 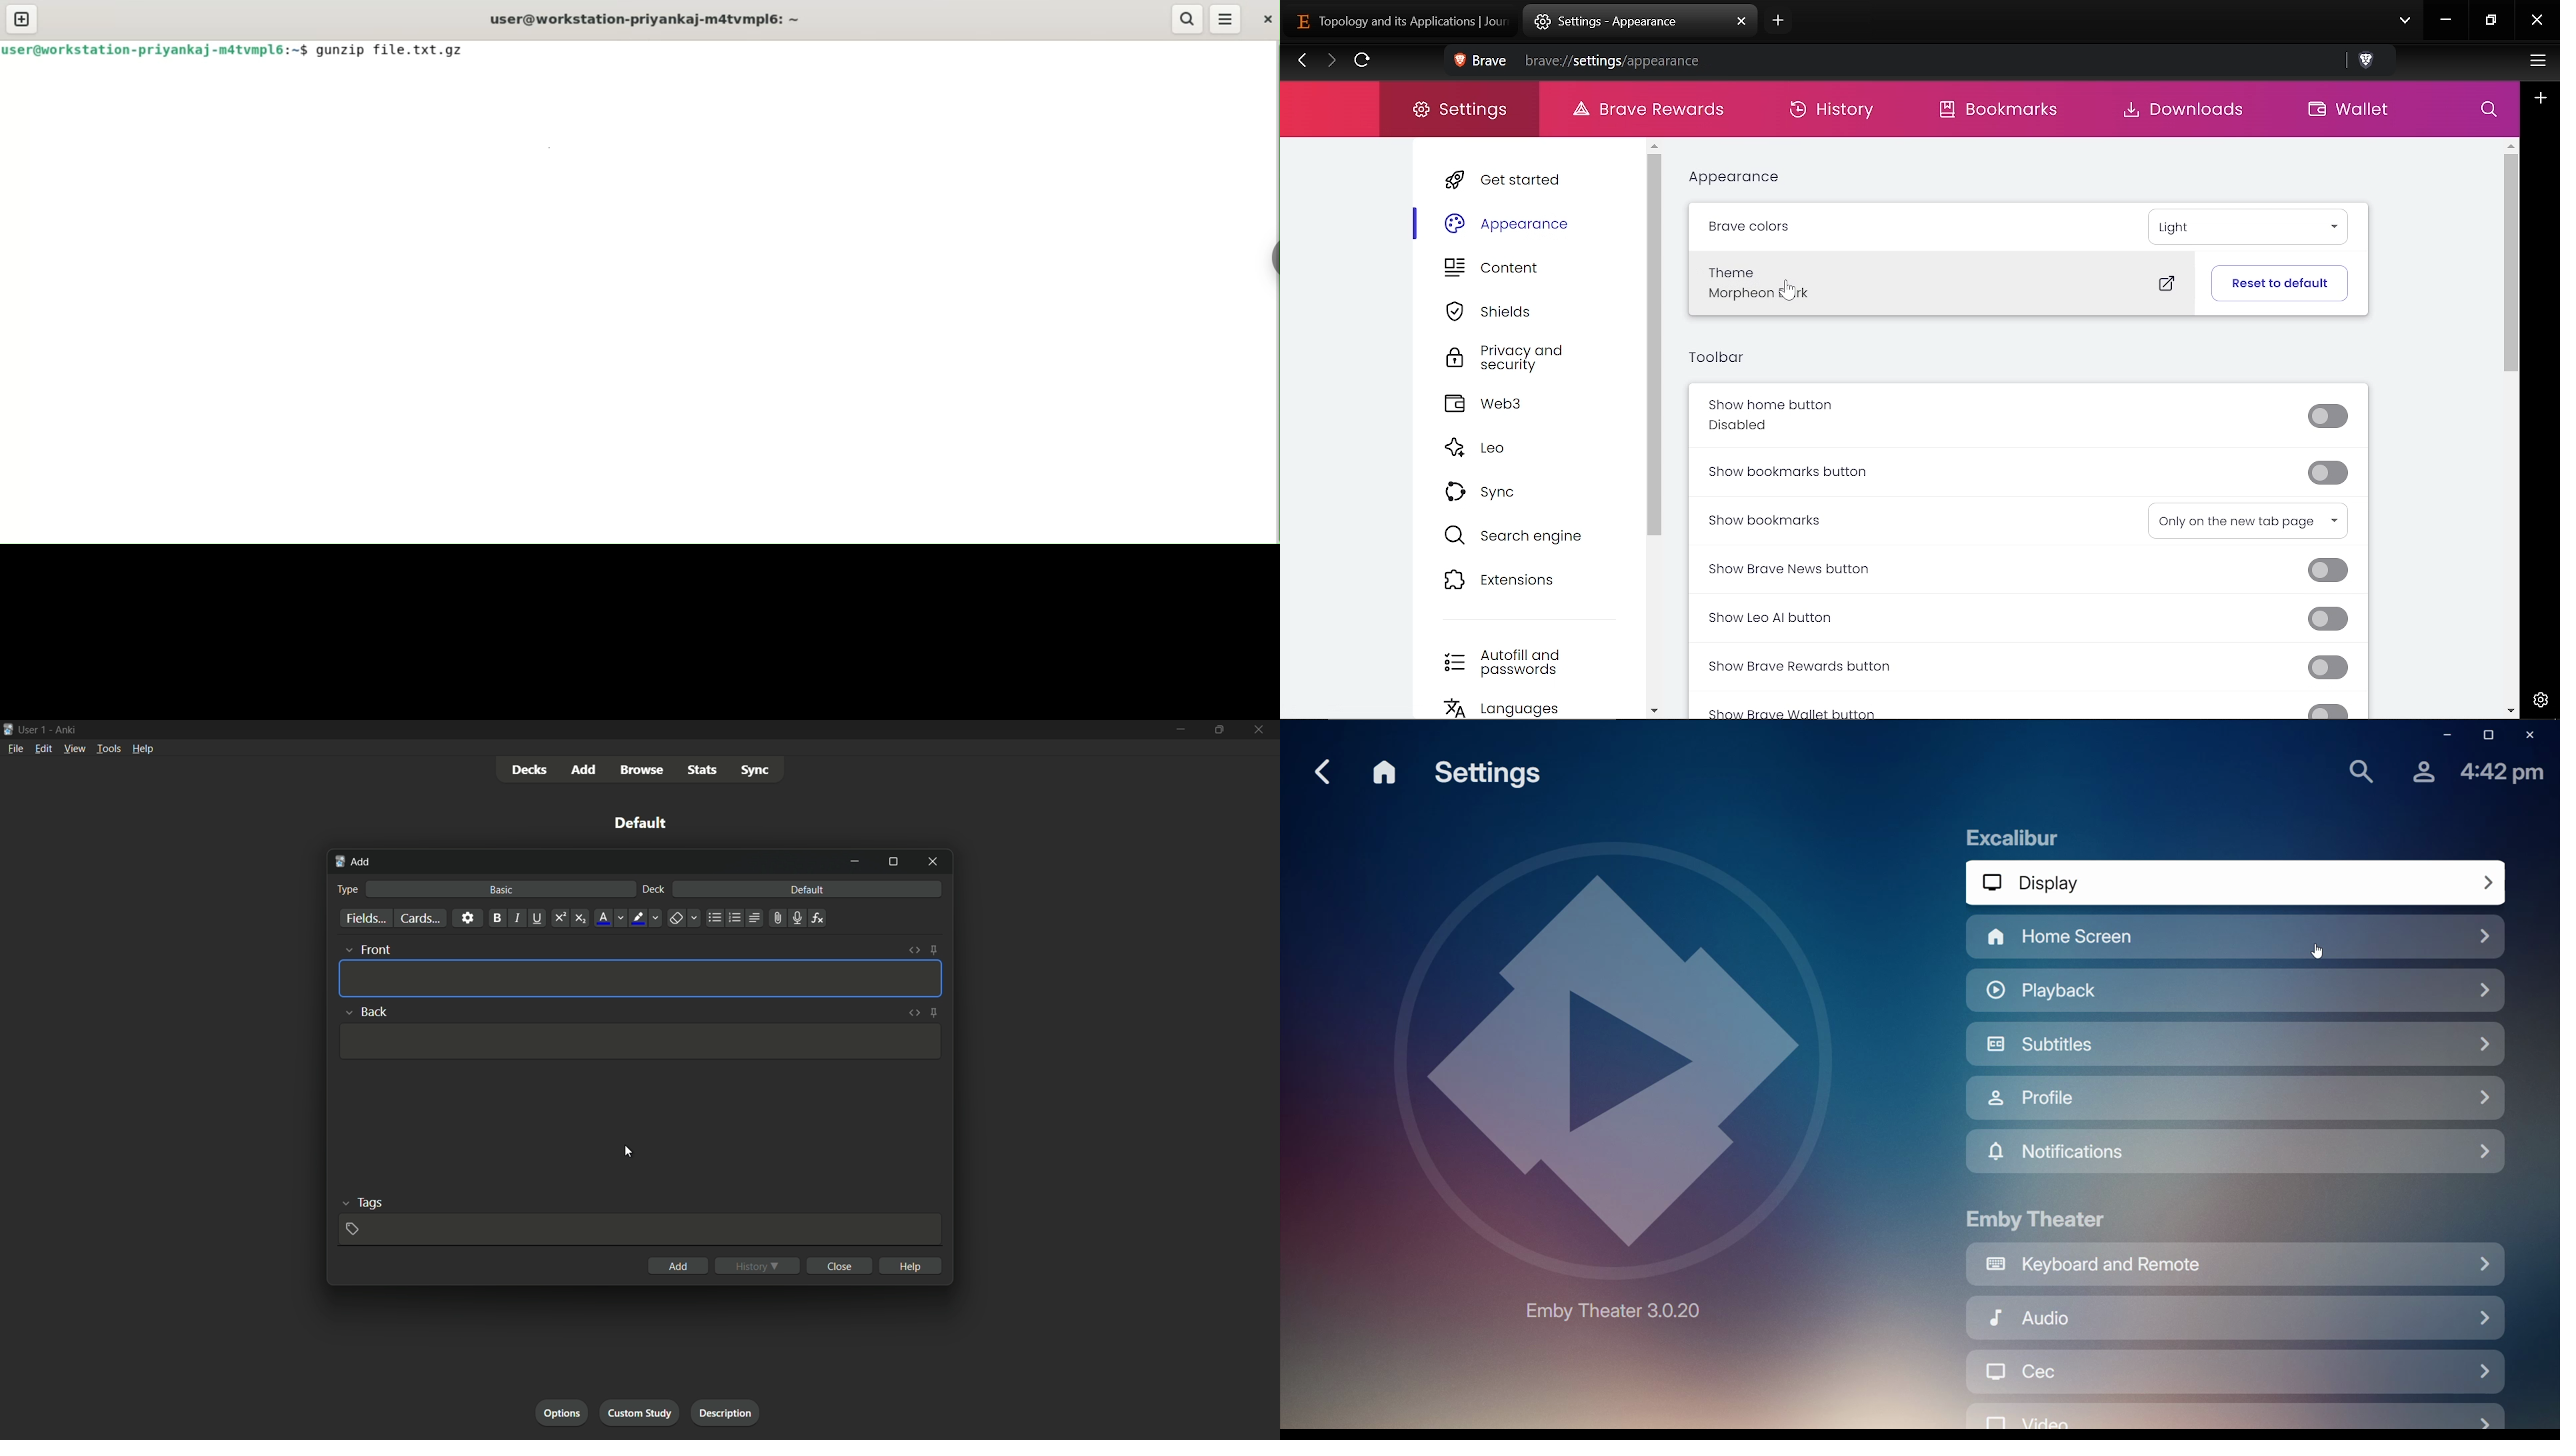 I want to click on tools, so click(x=107, y=750).